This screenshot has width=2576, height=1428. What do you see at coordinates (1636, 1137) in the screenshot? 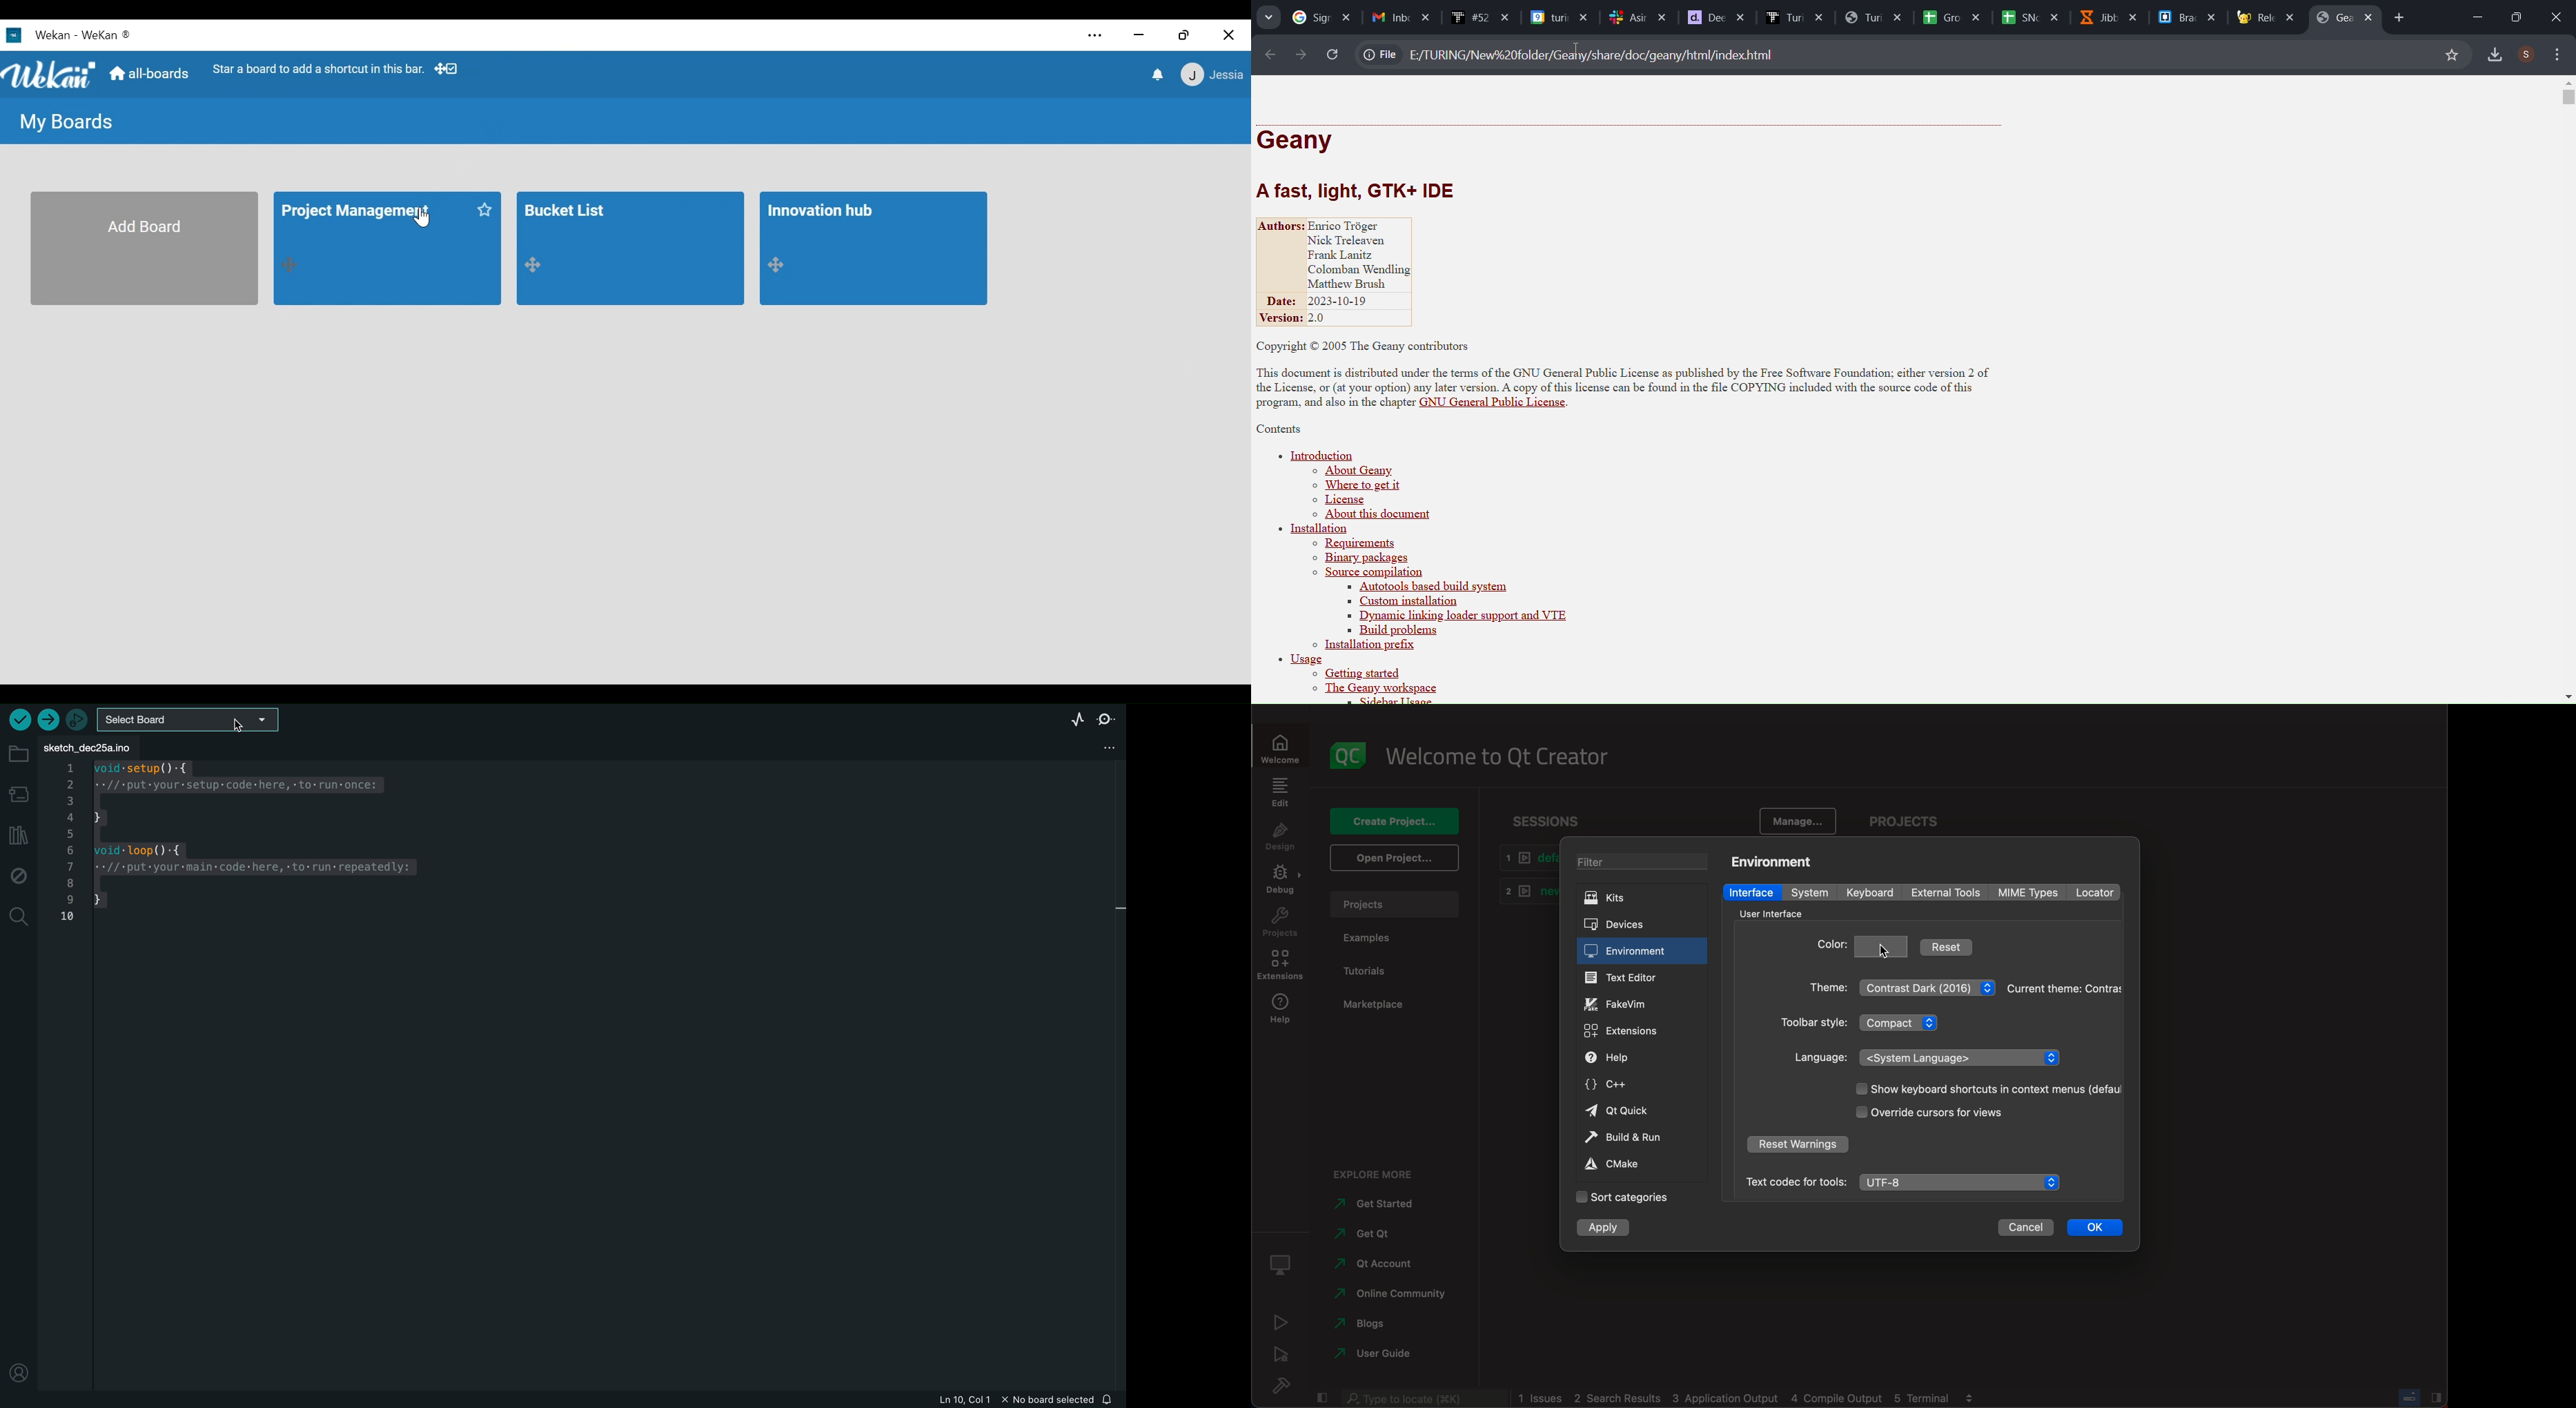
I see `build and run` at bounding box center [1636, 1137].